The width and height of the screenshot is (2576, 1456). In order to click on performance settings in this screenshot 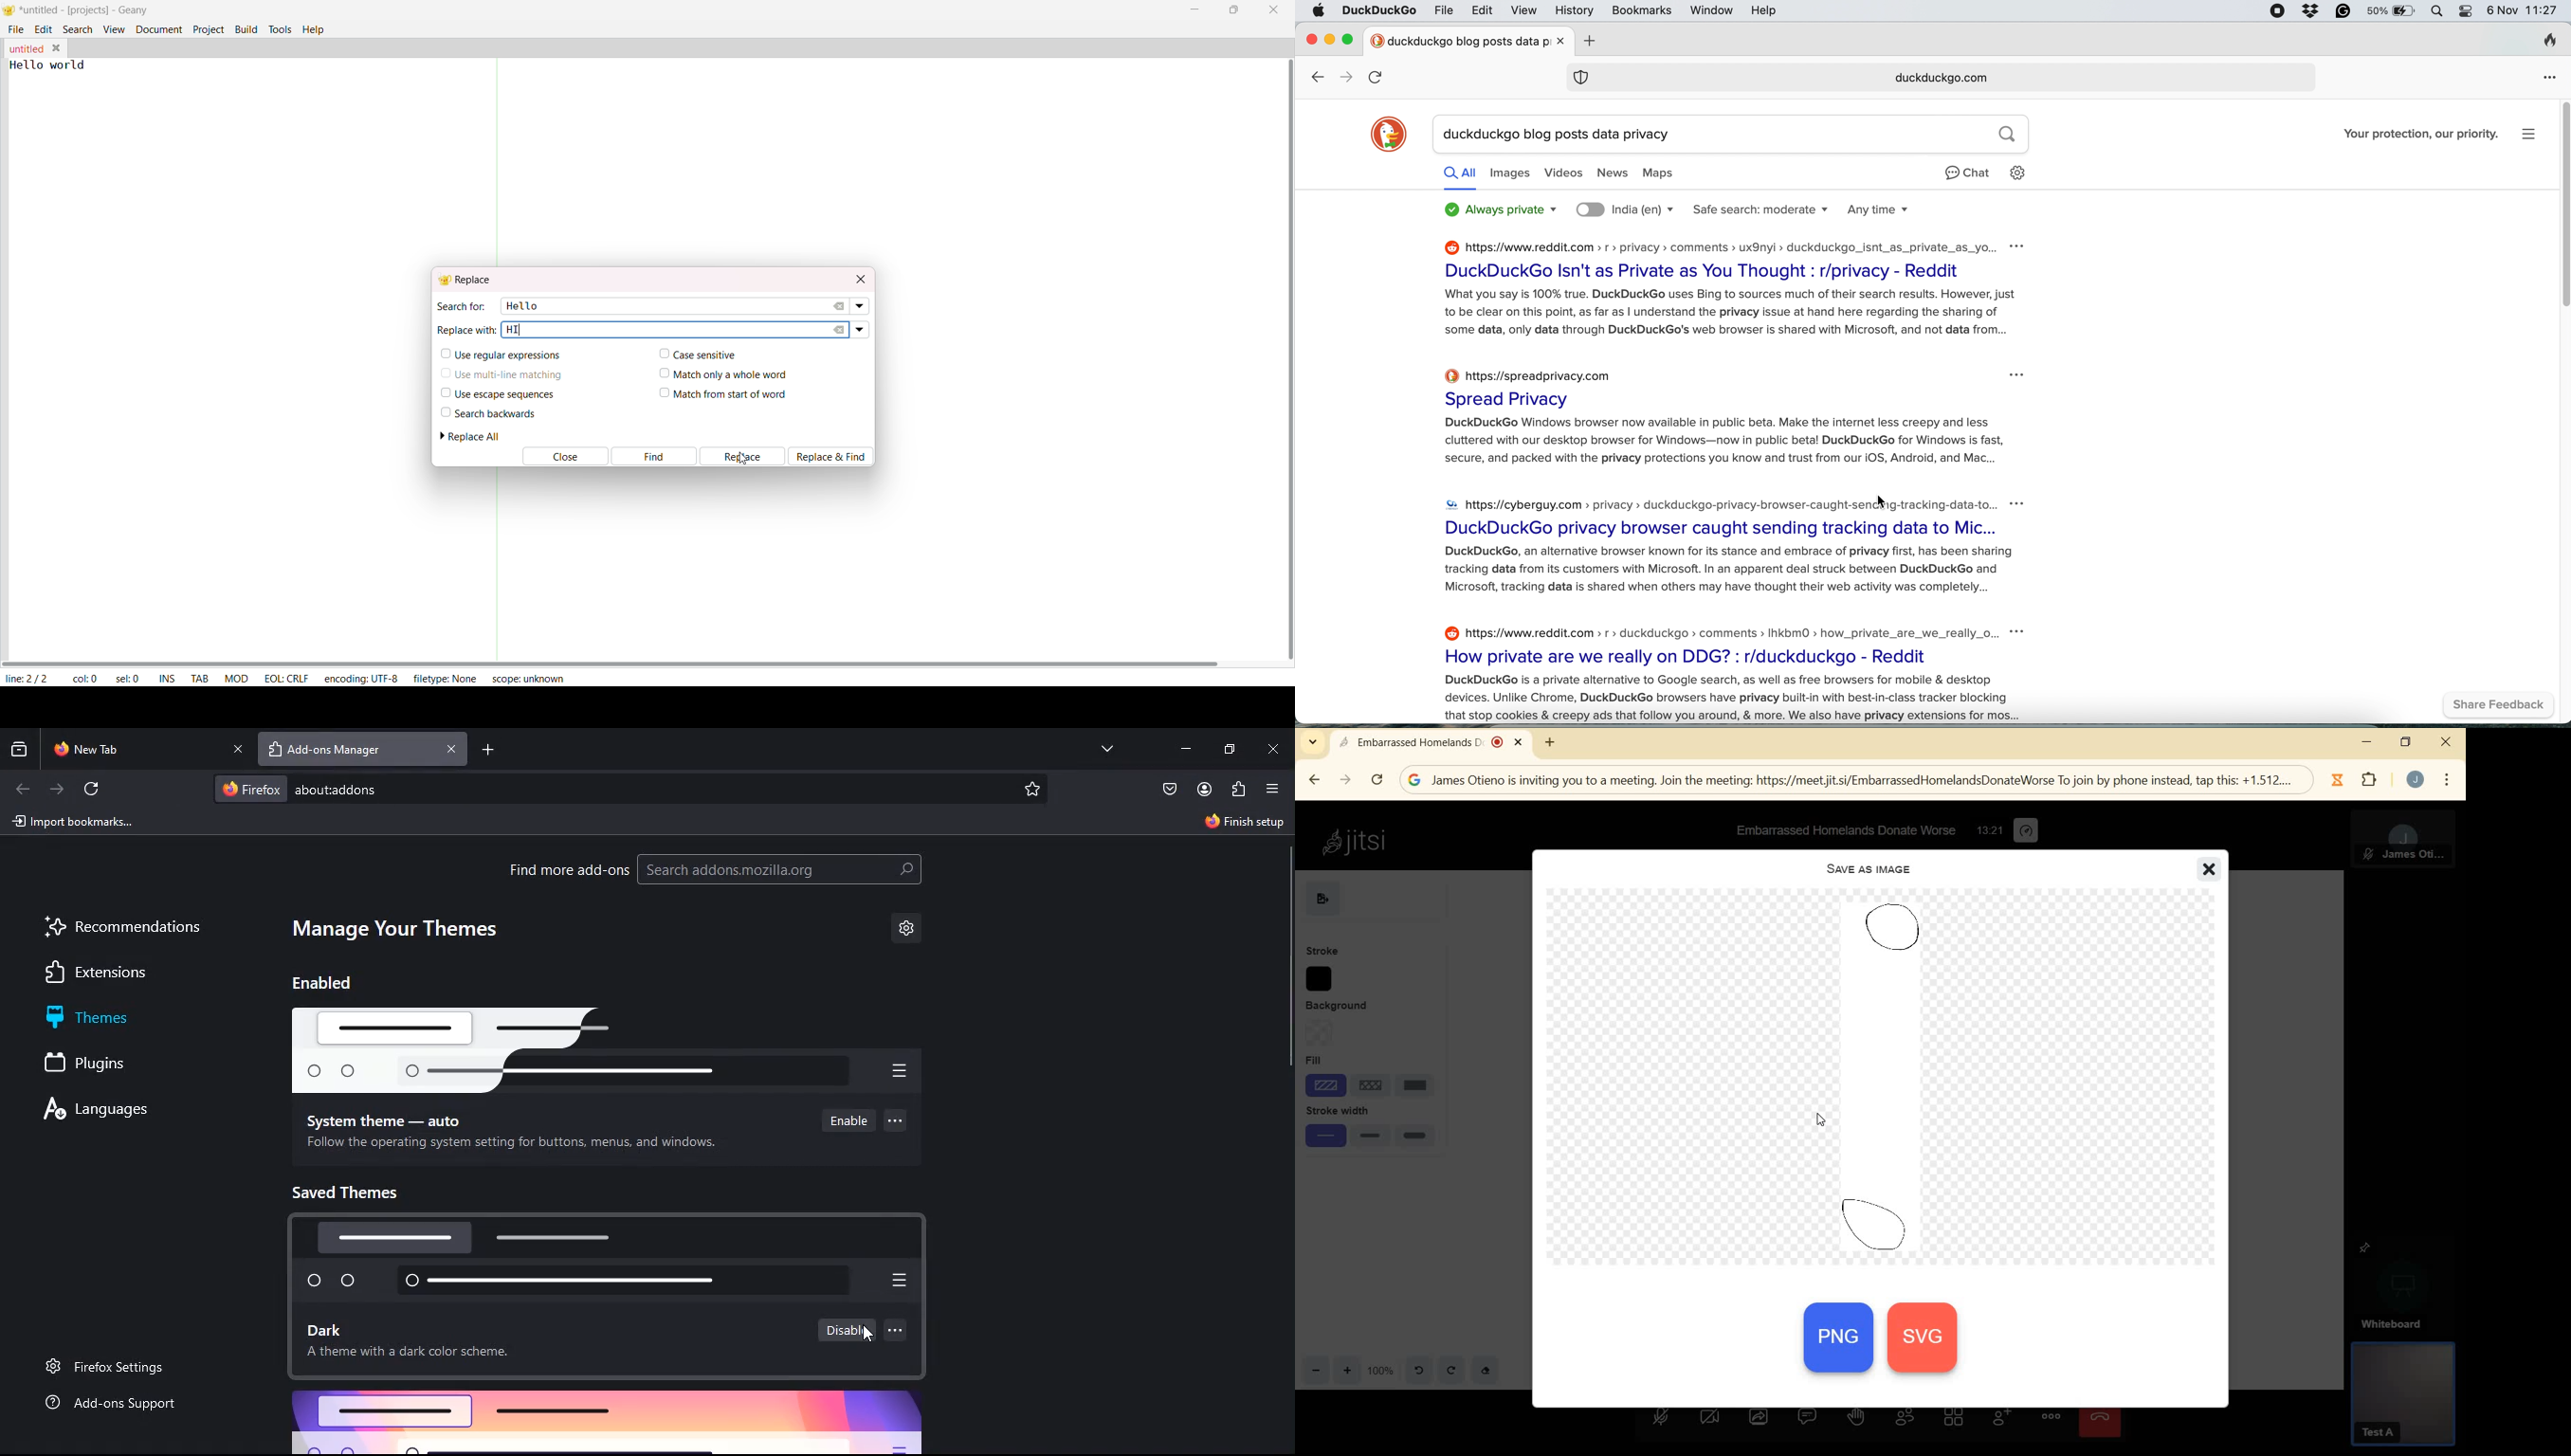, I will do `click(2026, 831)`.